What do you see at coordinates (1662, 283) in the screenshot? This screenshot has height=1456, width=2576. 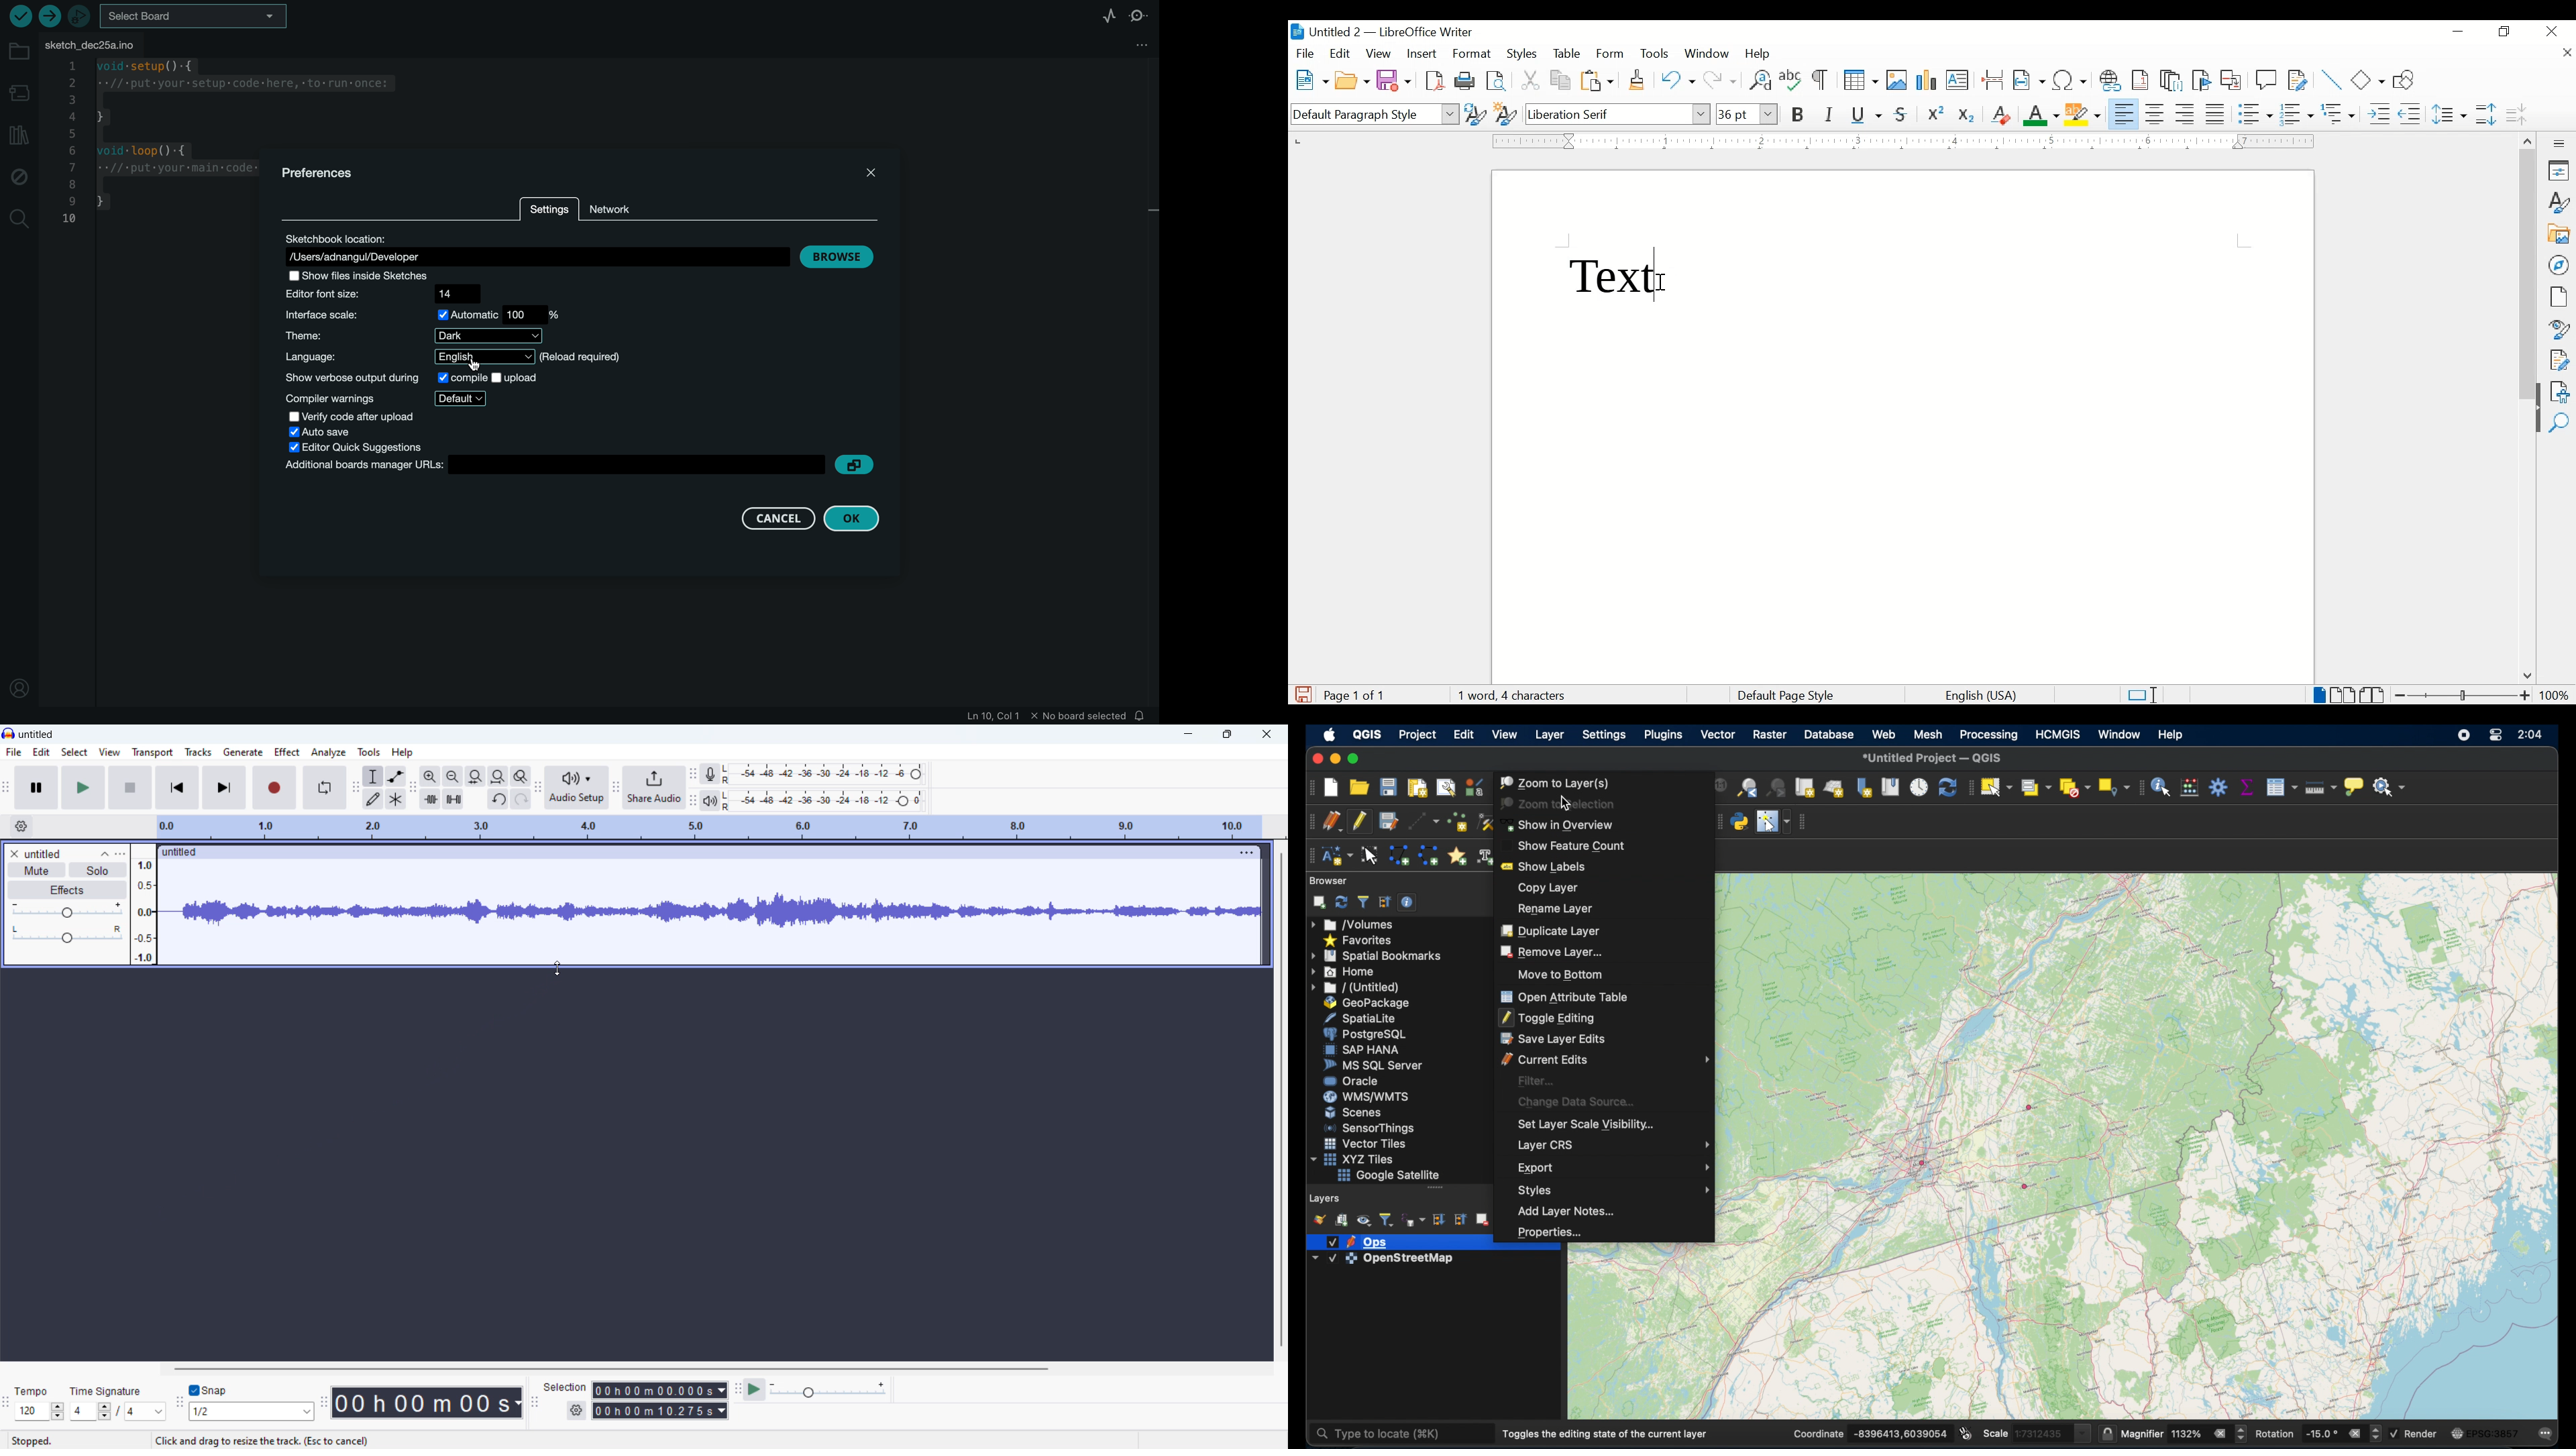 I see `cursor` at bounding box center [1662, 283].